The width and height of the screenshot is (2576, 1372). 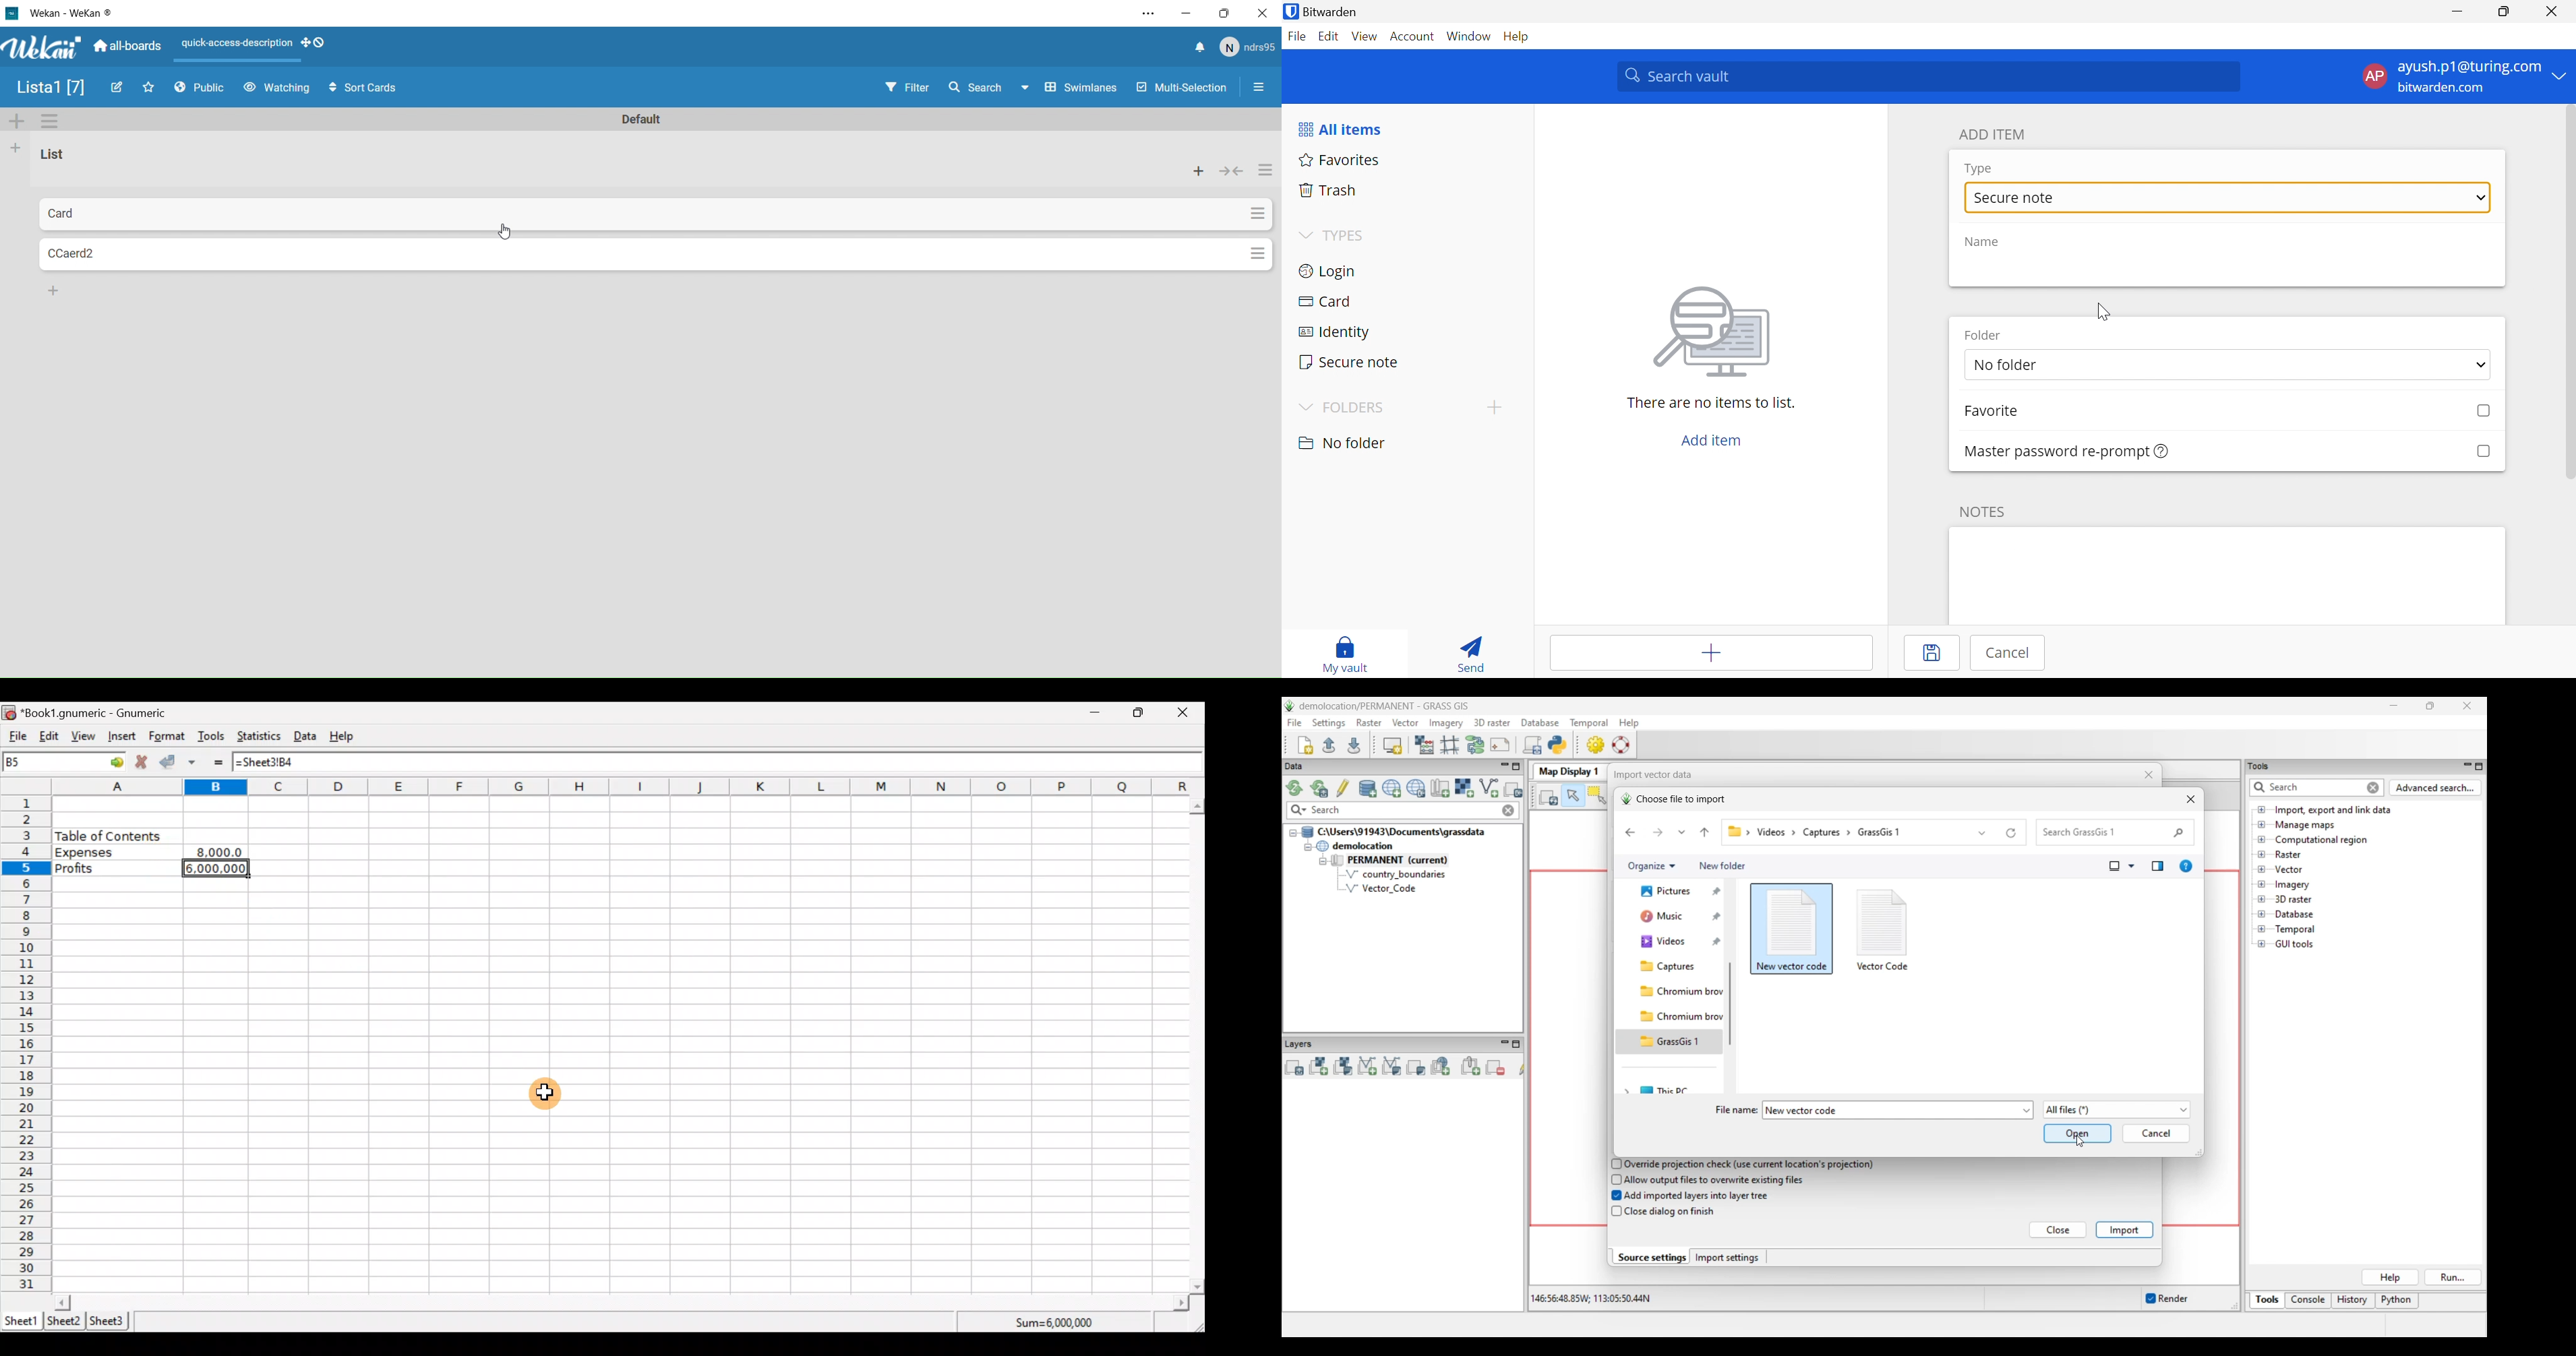 What do you see at coordinates (1259, 214) in the screenshot?
I see `Settings` at bounding box center [1259, 214].